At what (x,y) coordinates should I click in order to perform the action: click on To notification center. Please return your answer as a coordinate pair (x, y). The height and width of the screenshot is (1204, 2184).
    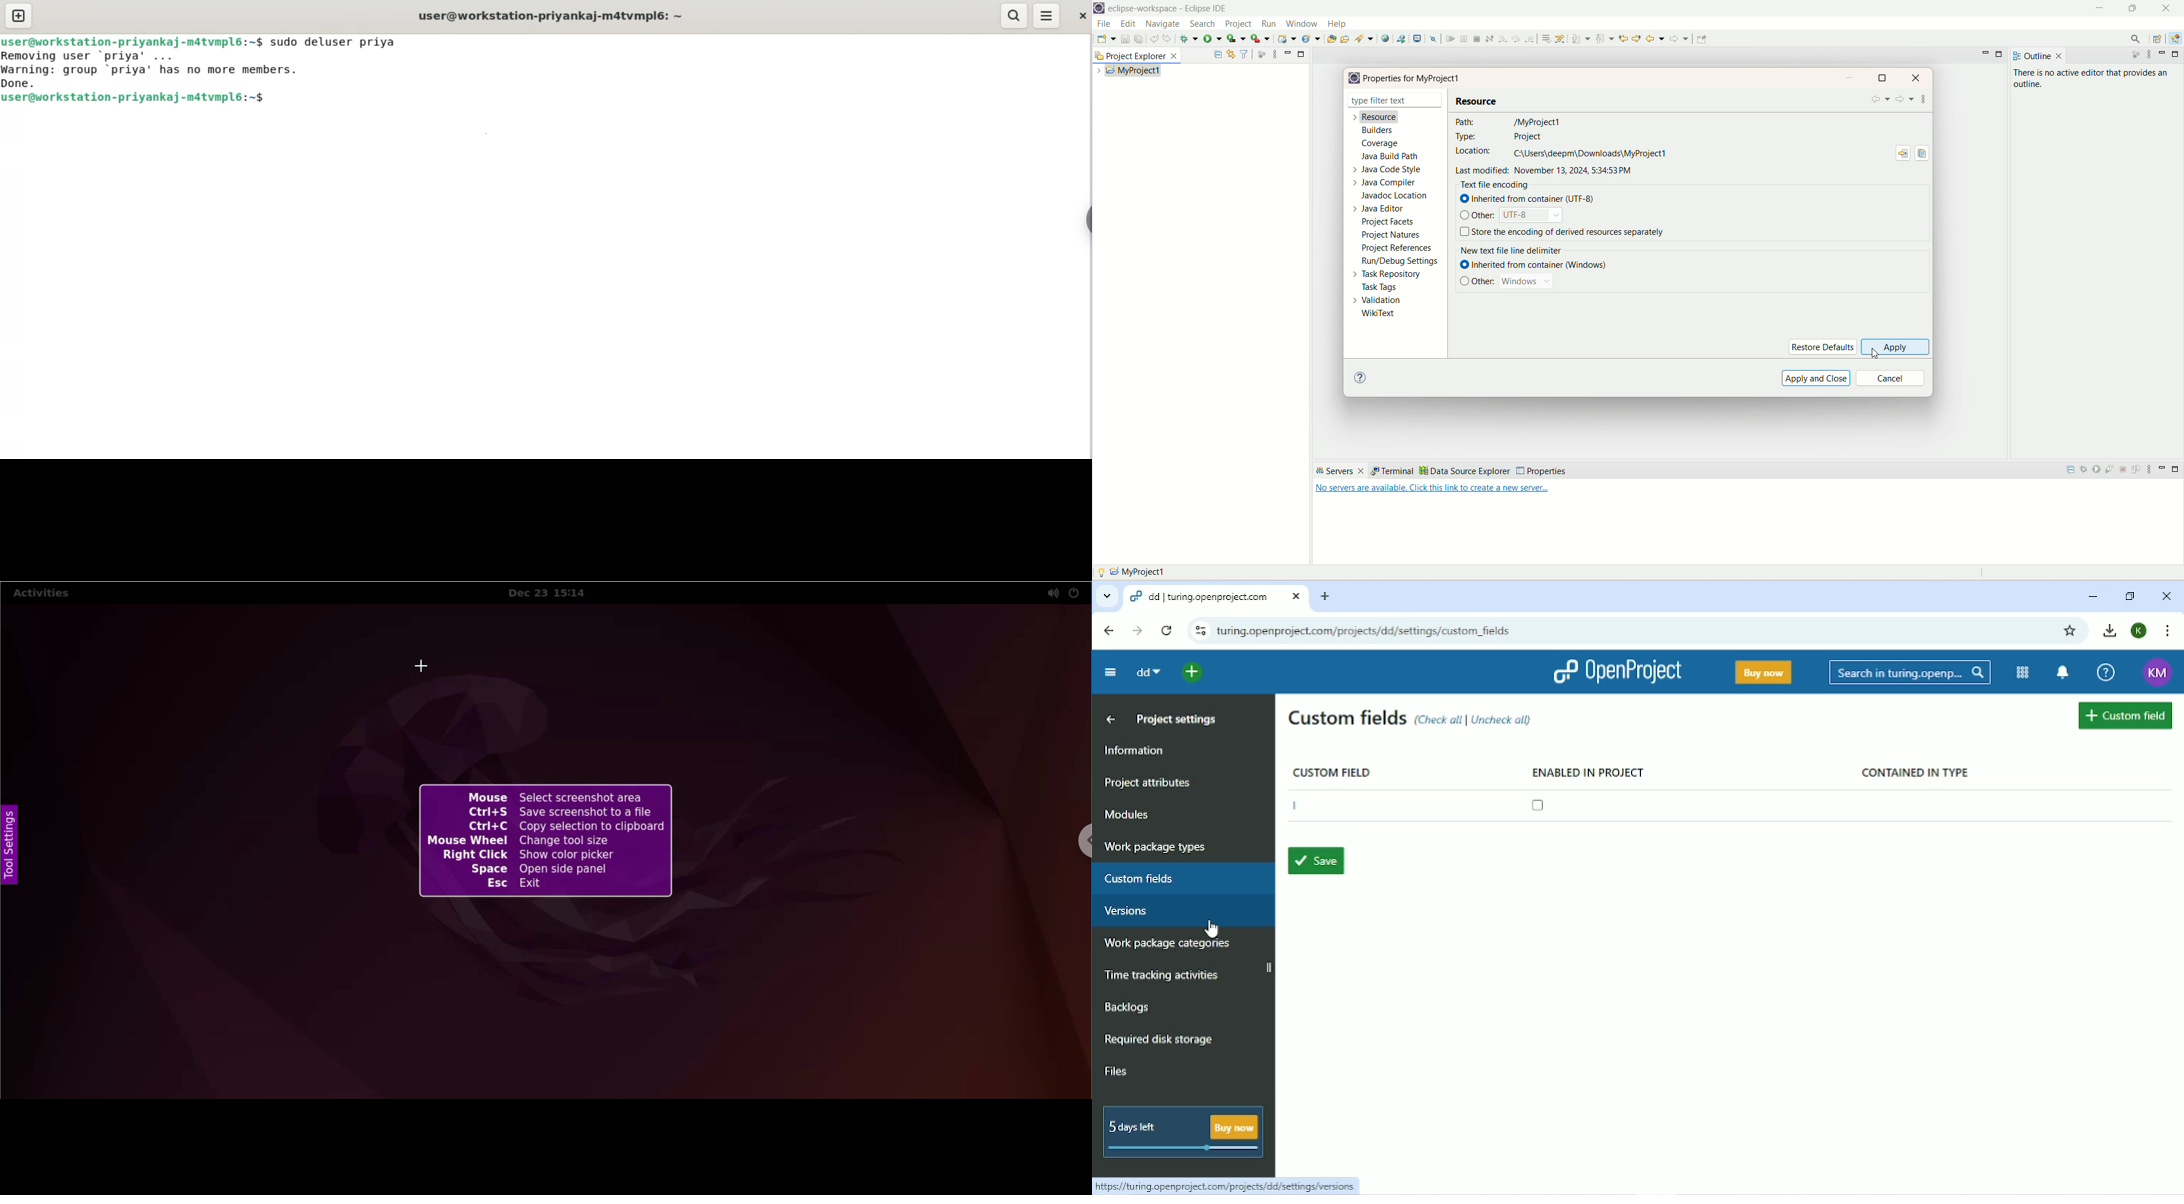
    Looking at the image, I should click on (2063, 672).